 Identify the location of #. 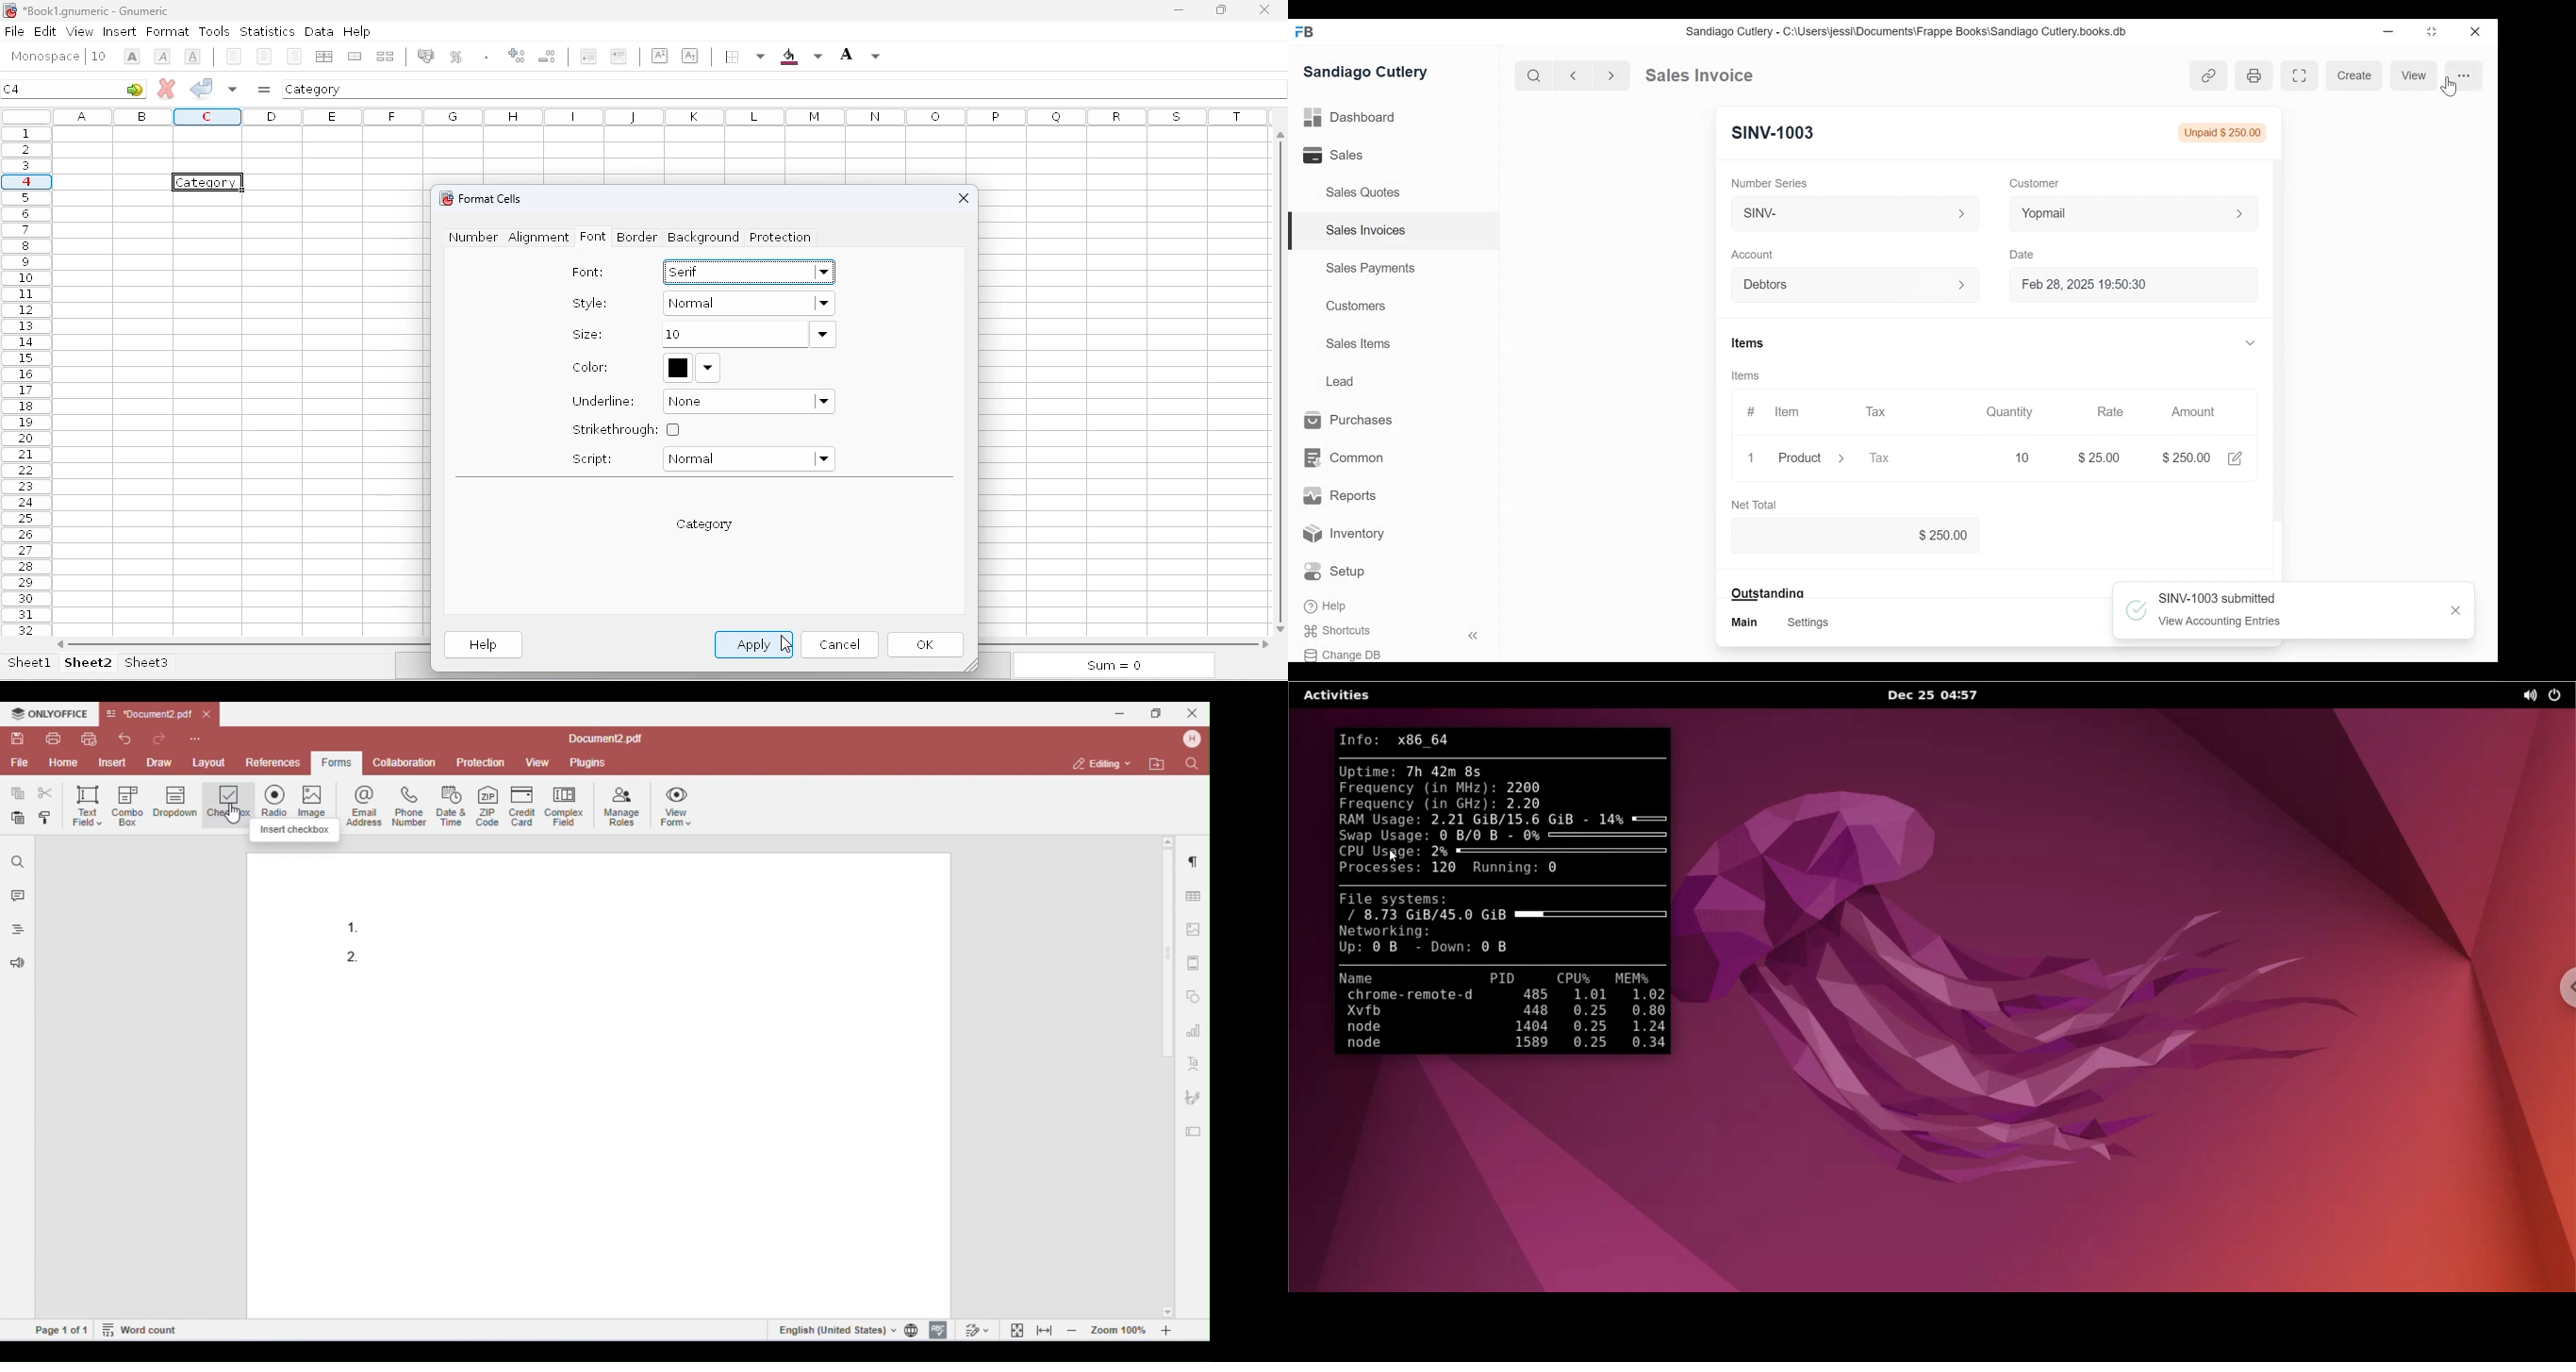
(1754, 412).